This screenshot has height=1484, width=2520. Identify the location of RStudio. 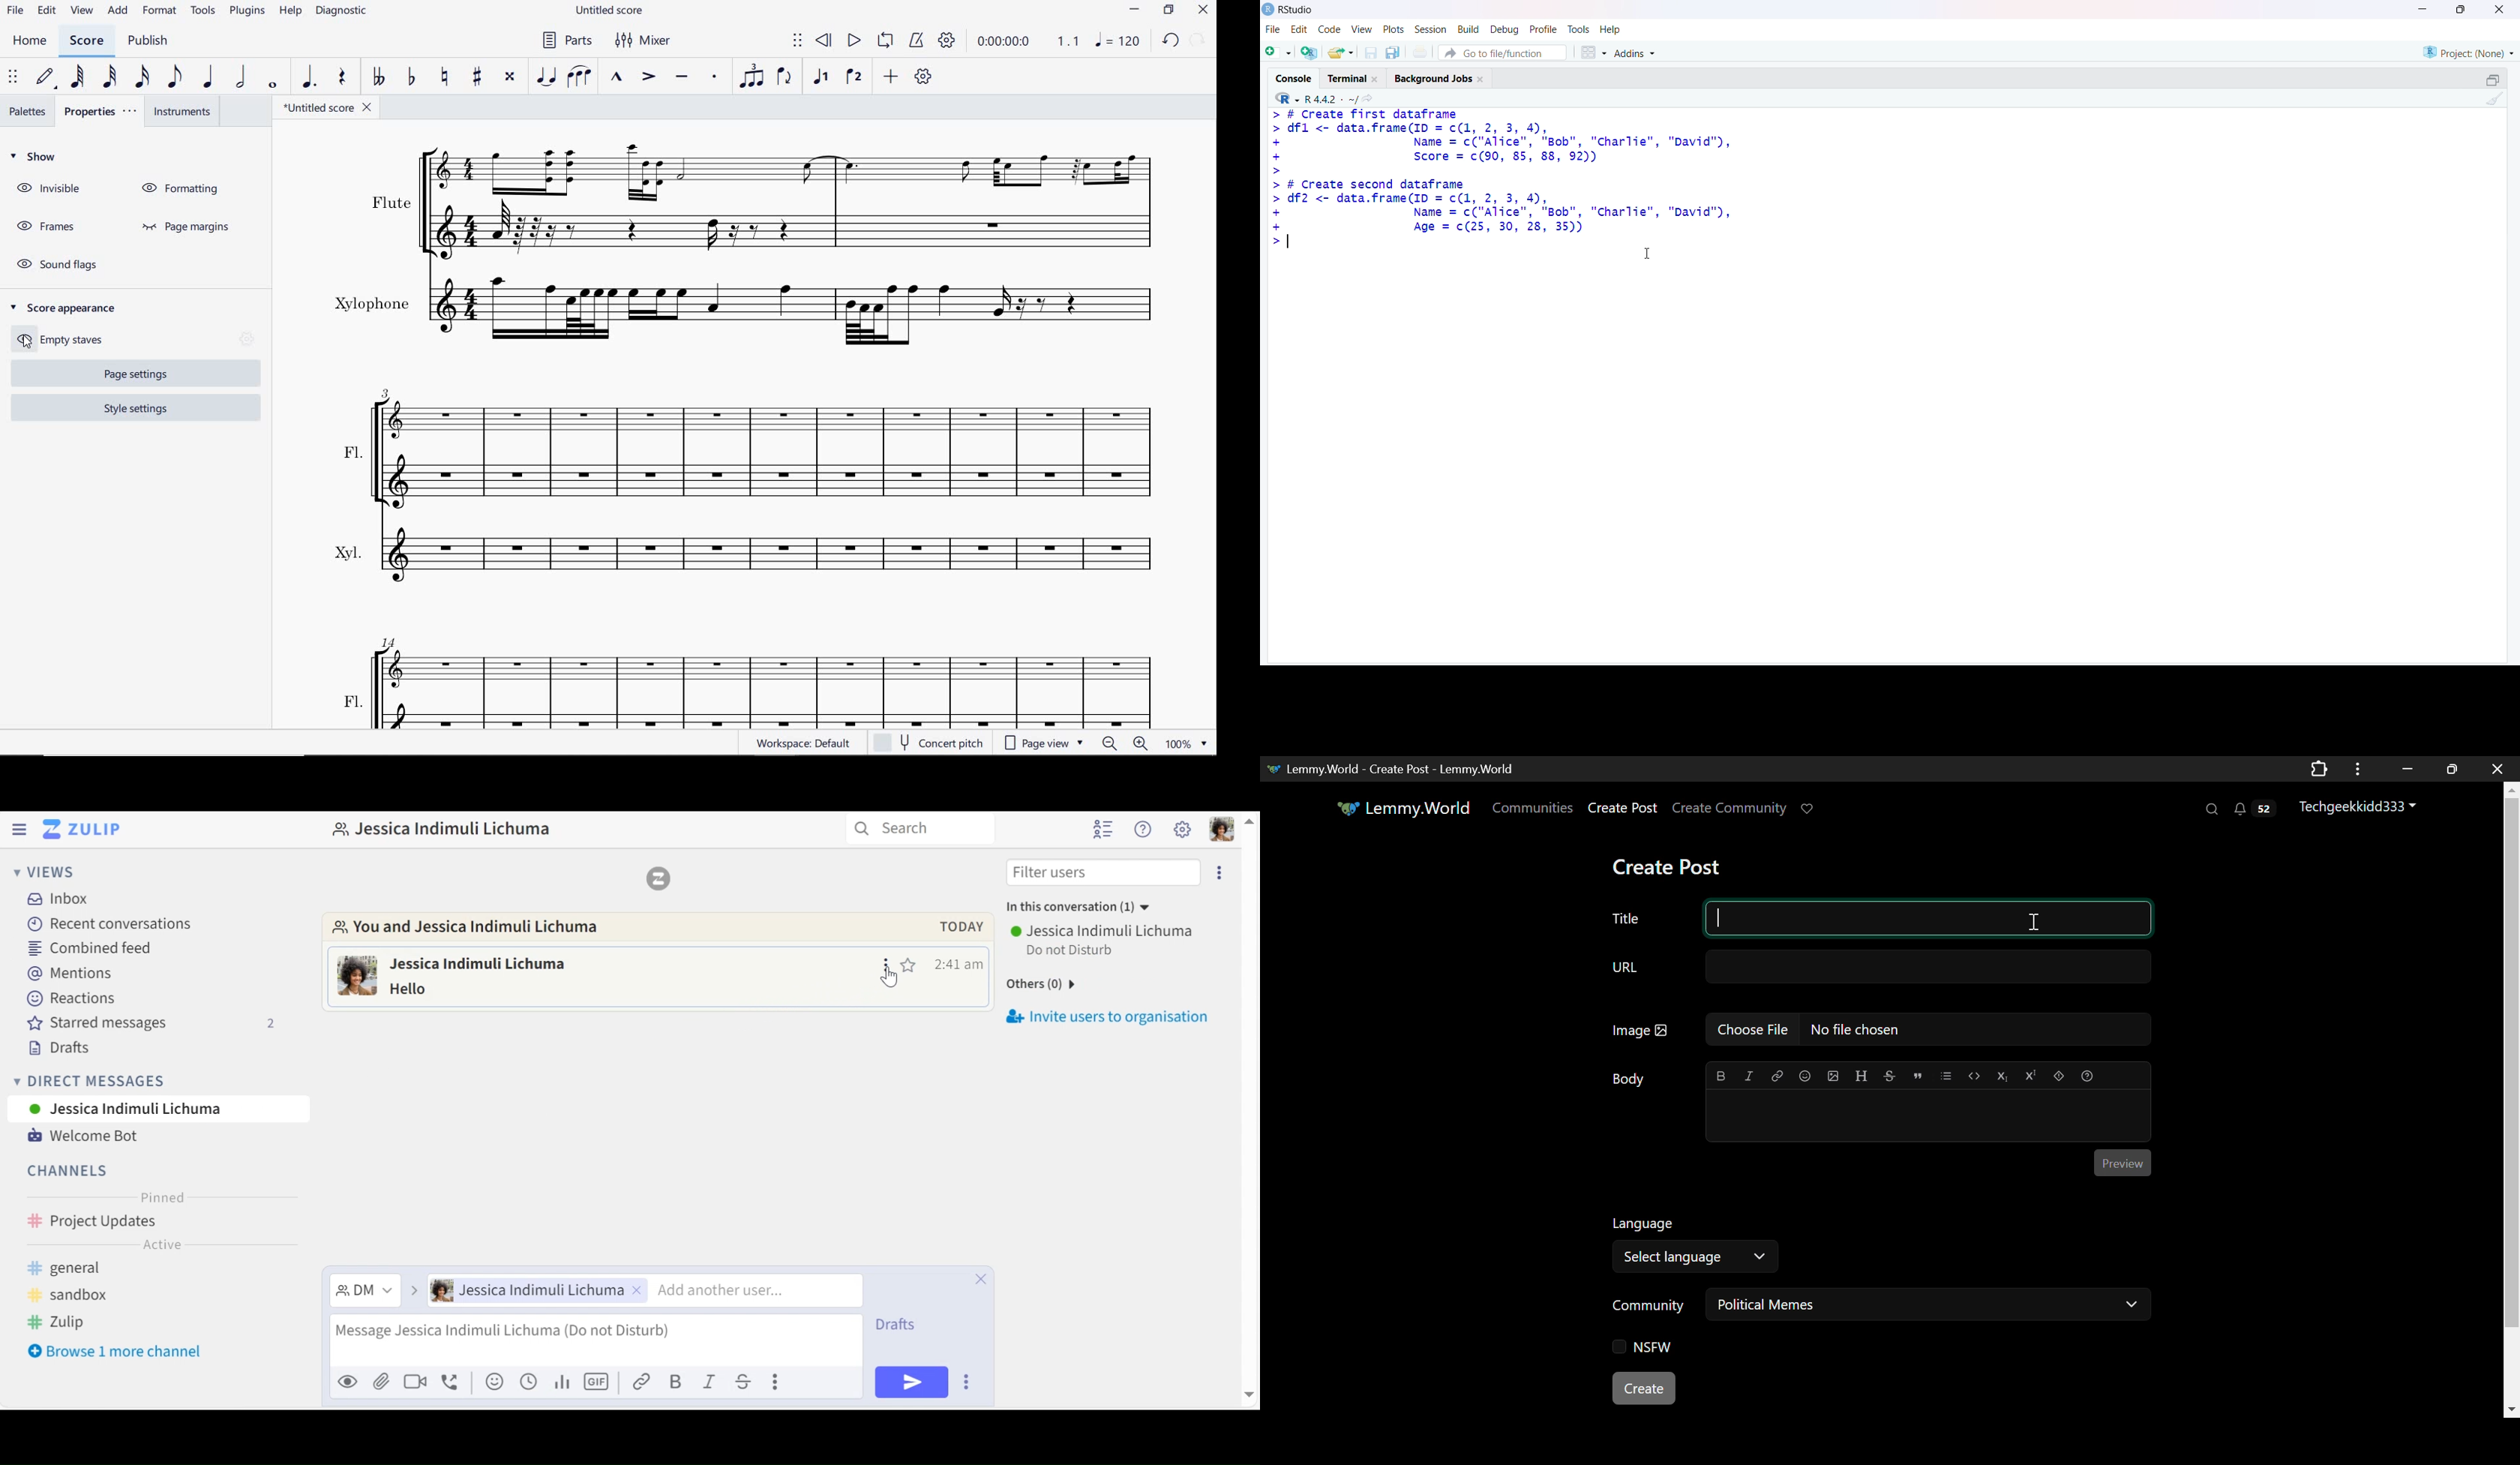
(1297, 10).